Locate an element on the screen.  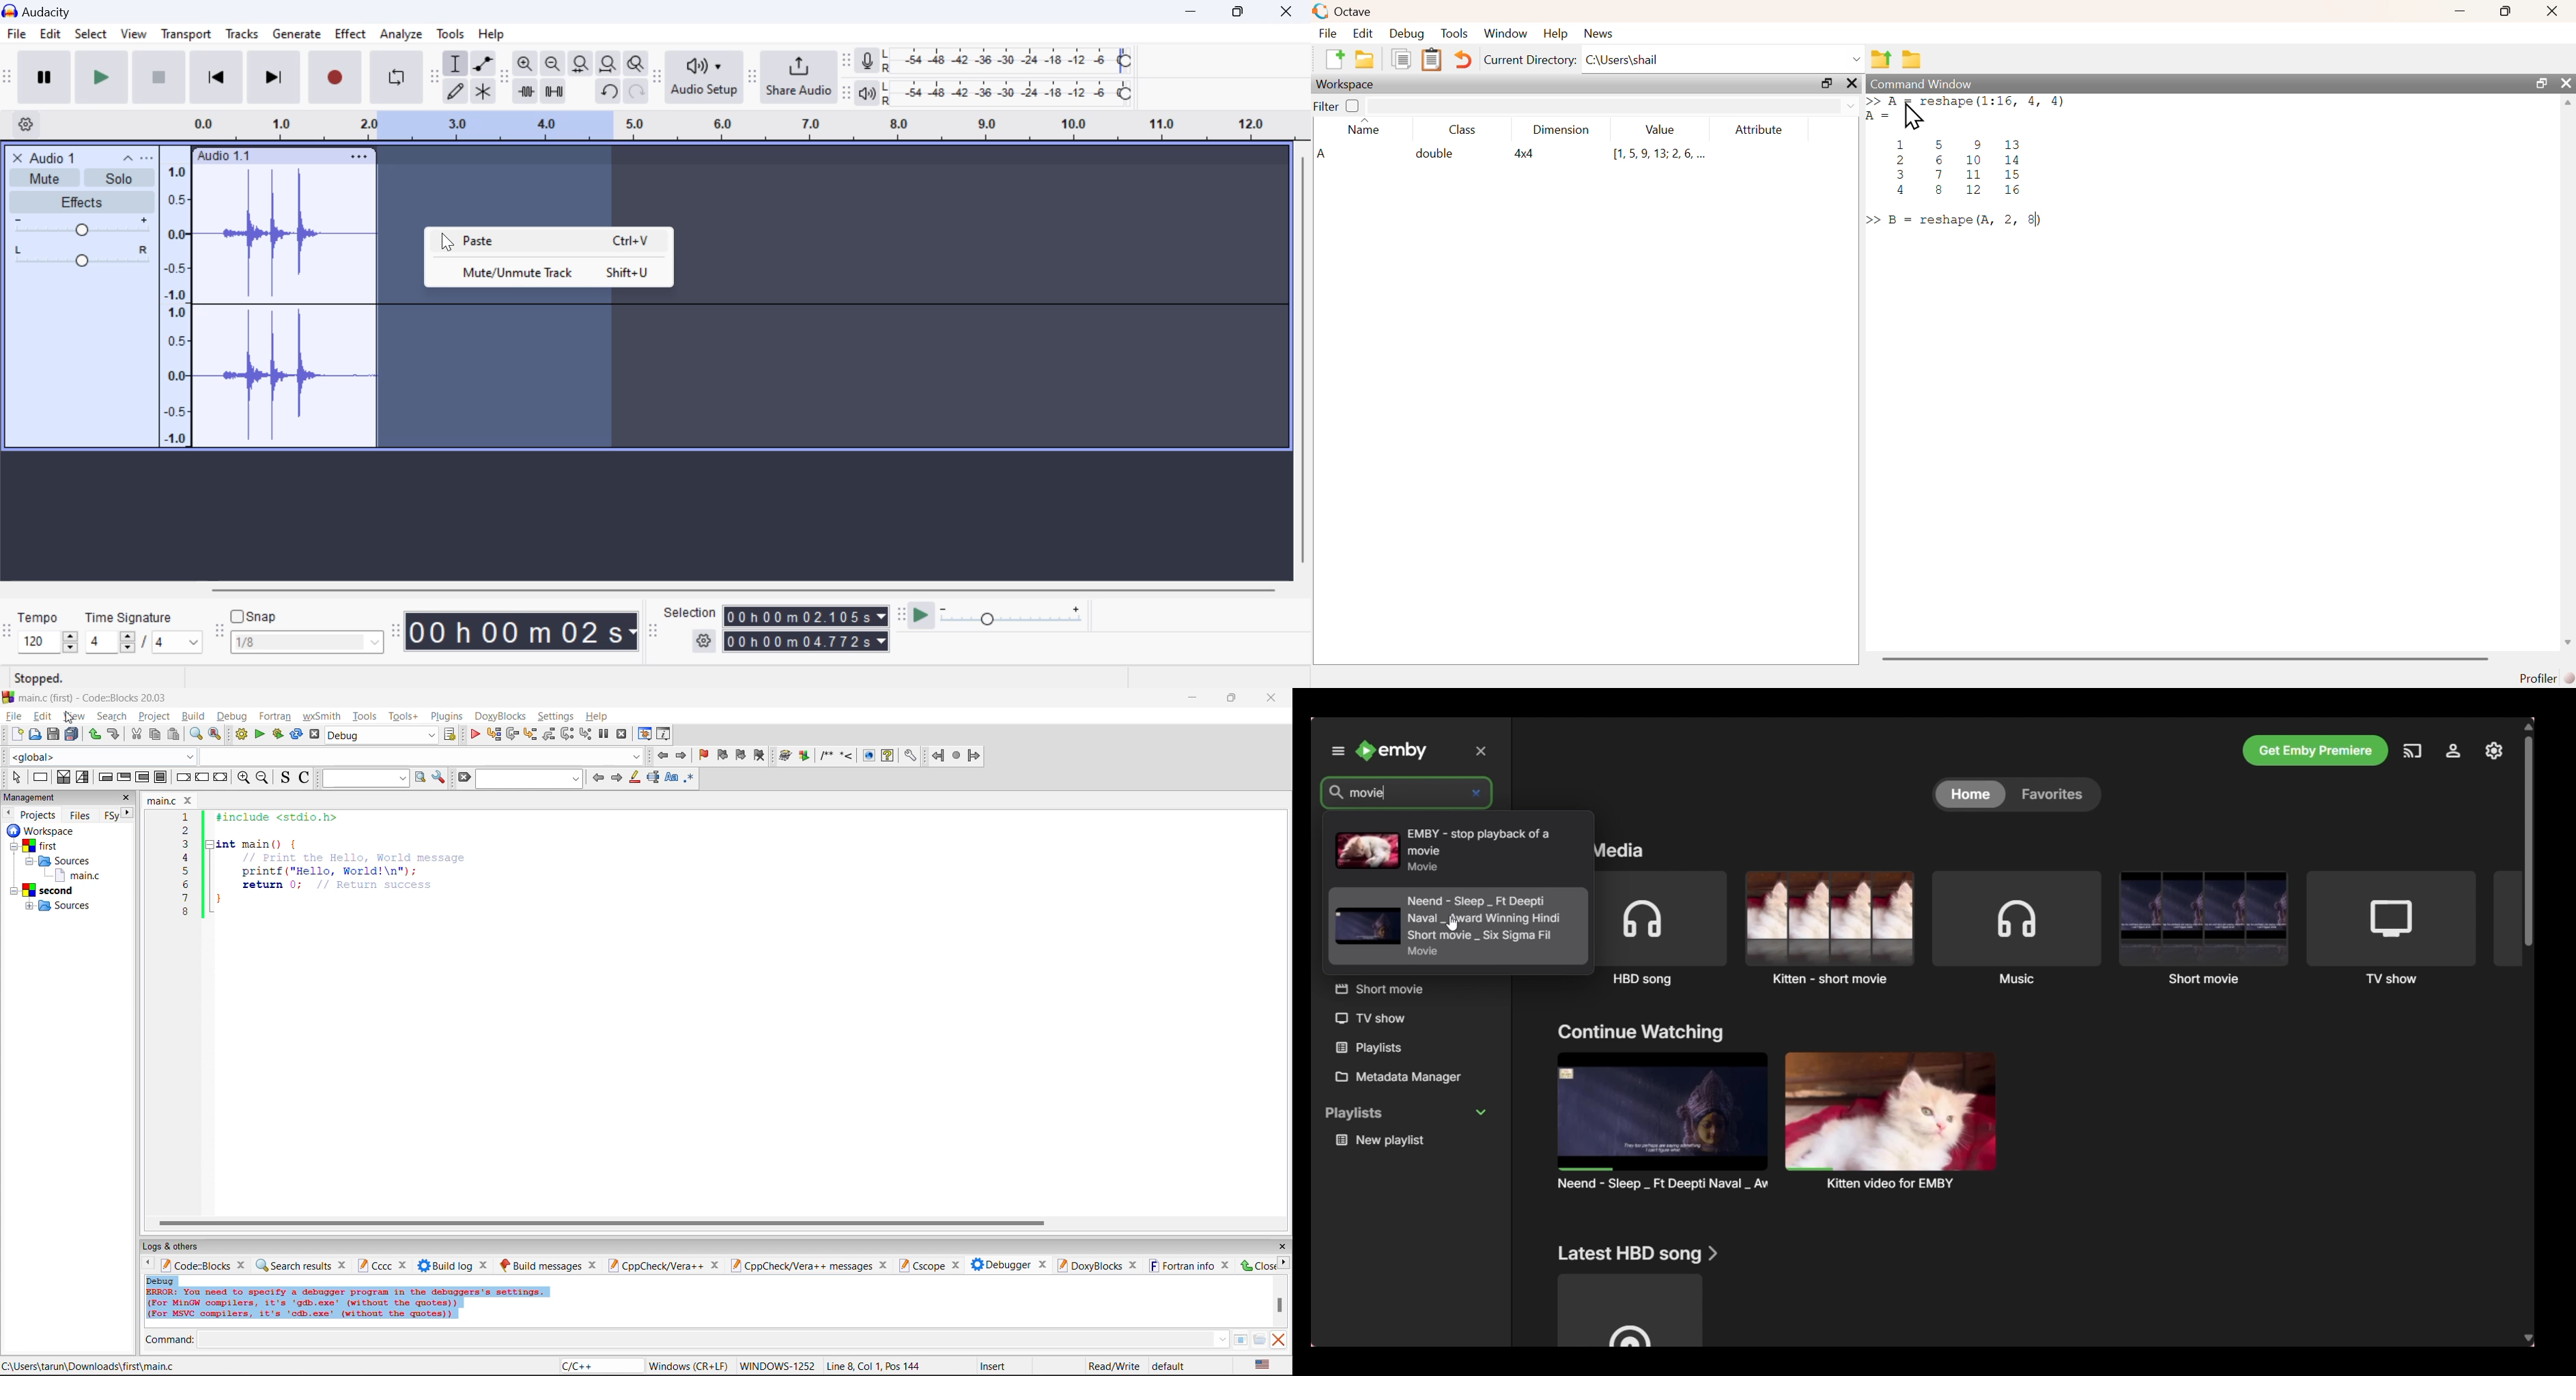
previous is located at coordinates (147, 1264).